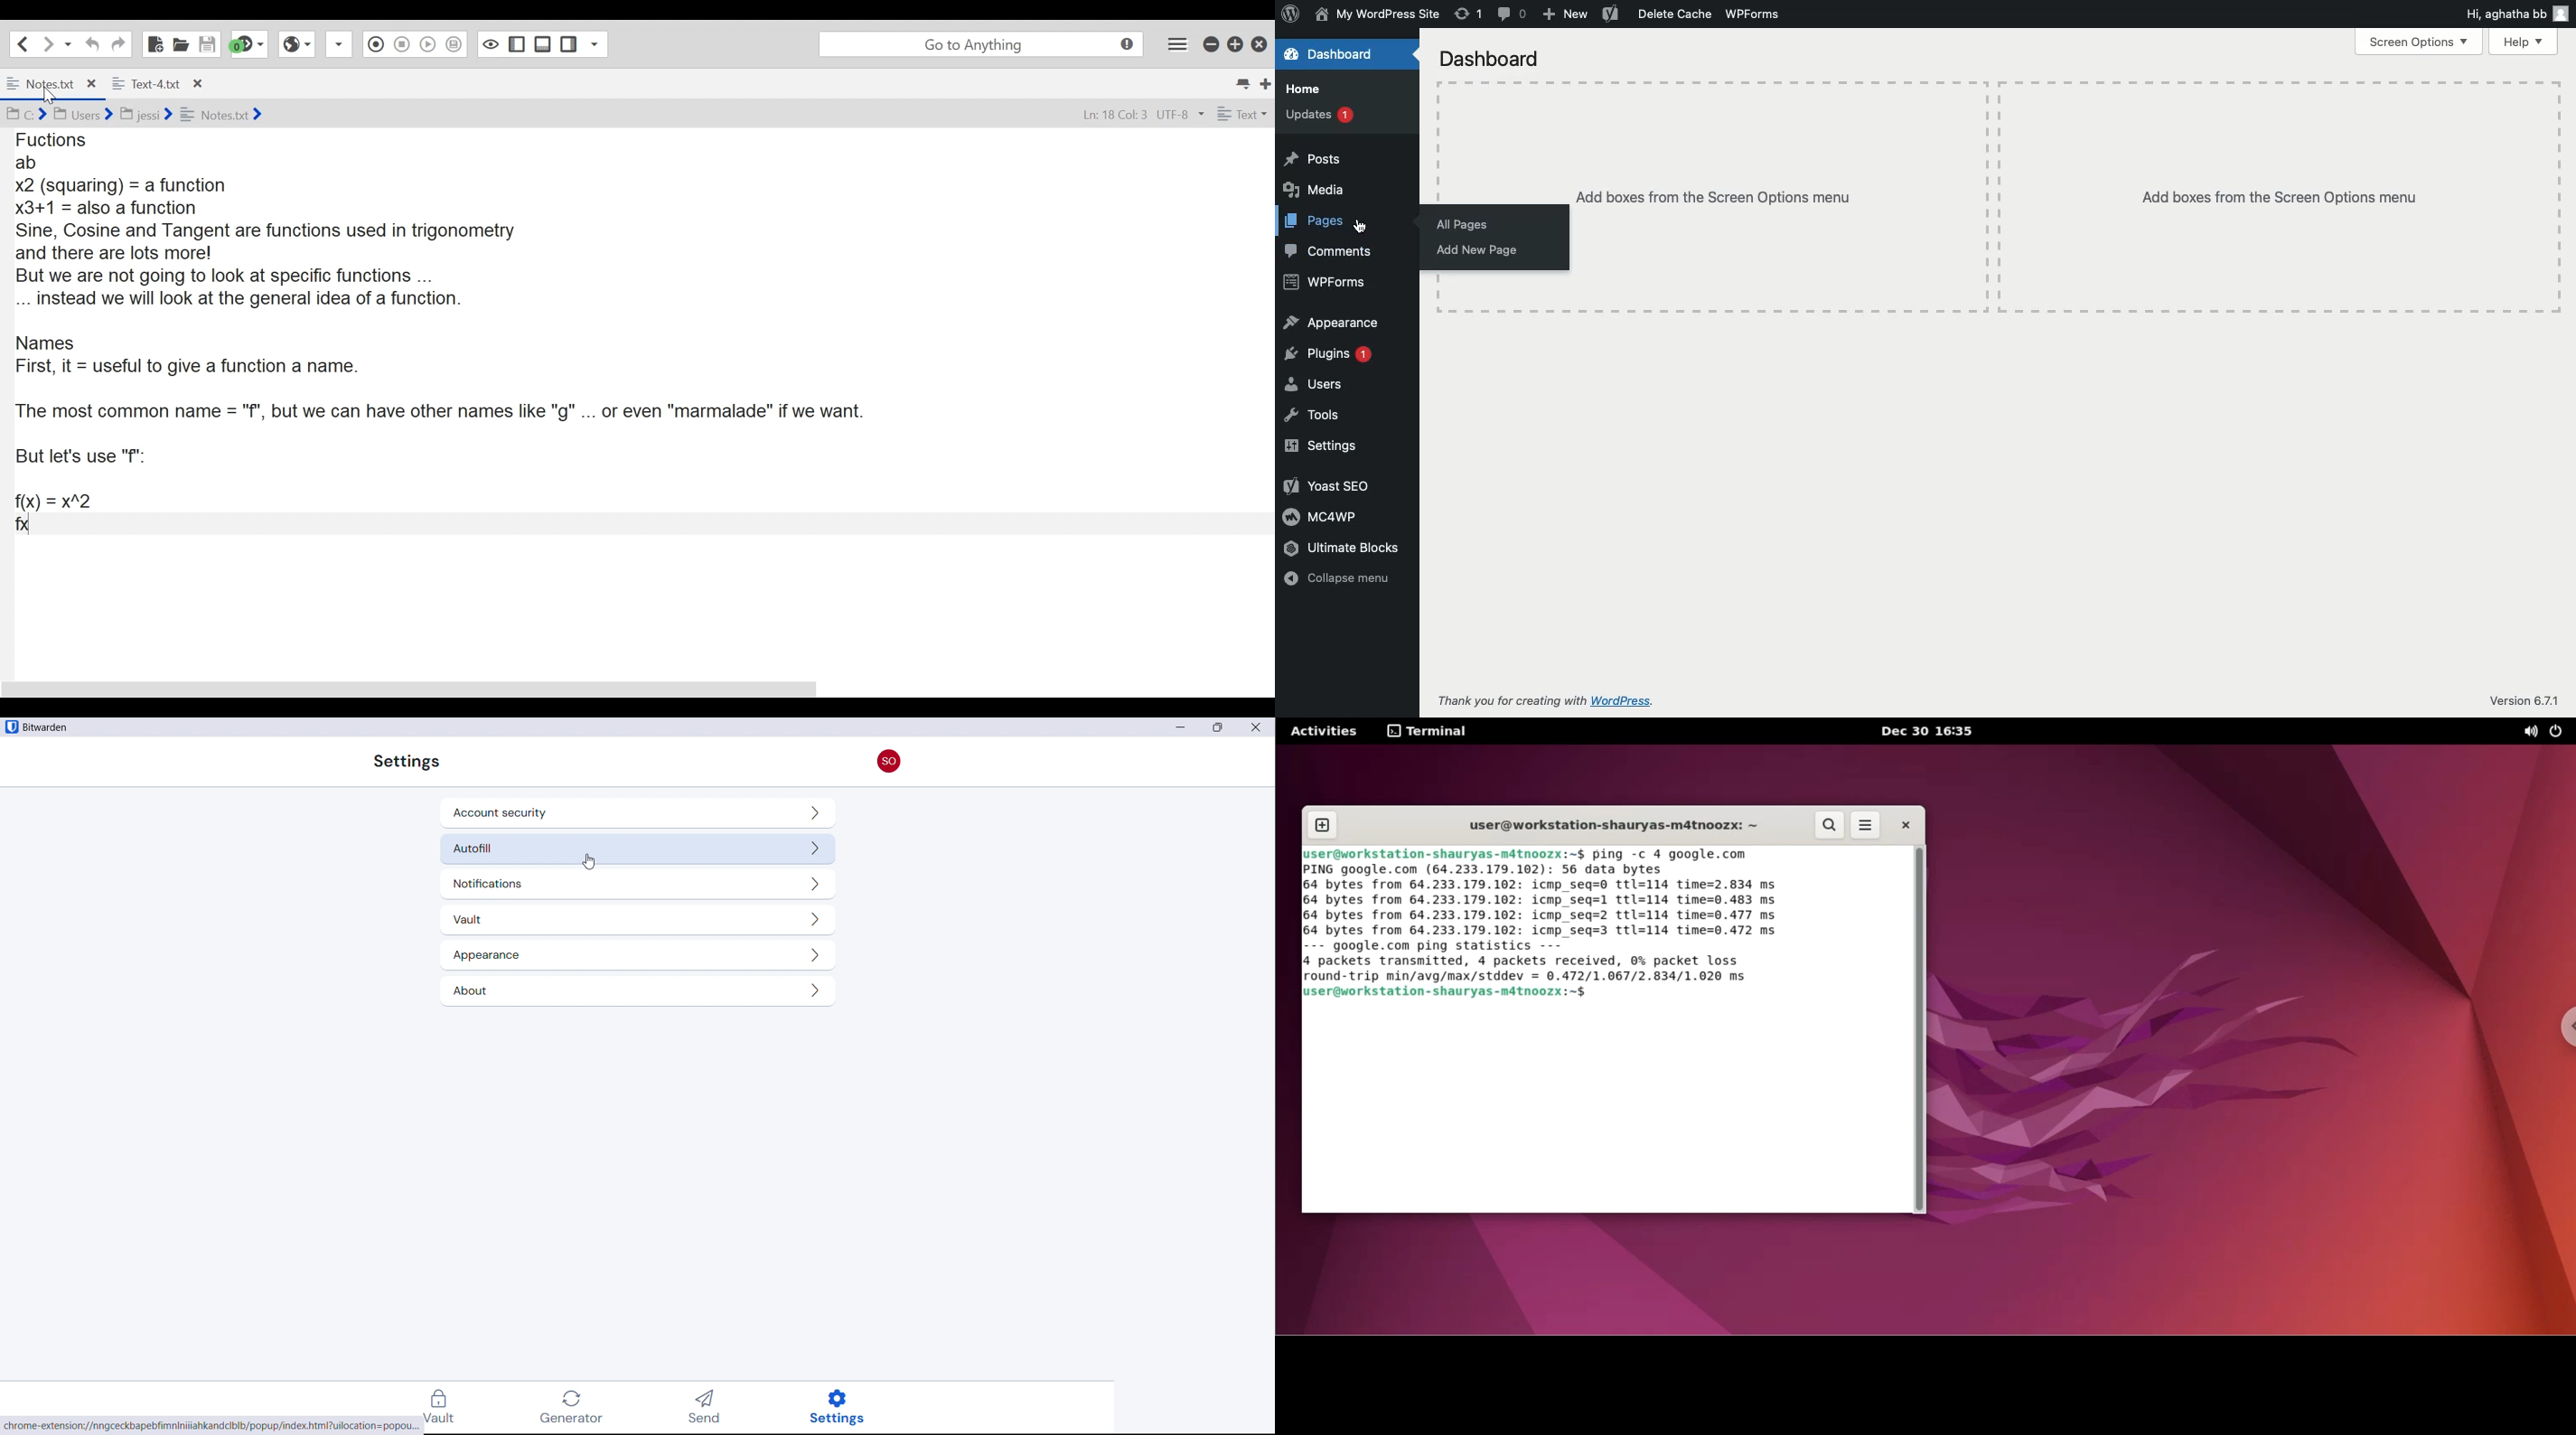 The width and height of the screenshot is (2576, 1456). I want to click on command input box, so click(1603, 1108).